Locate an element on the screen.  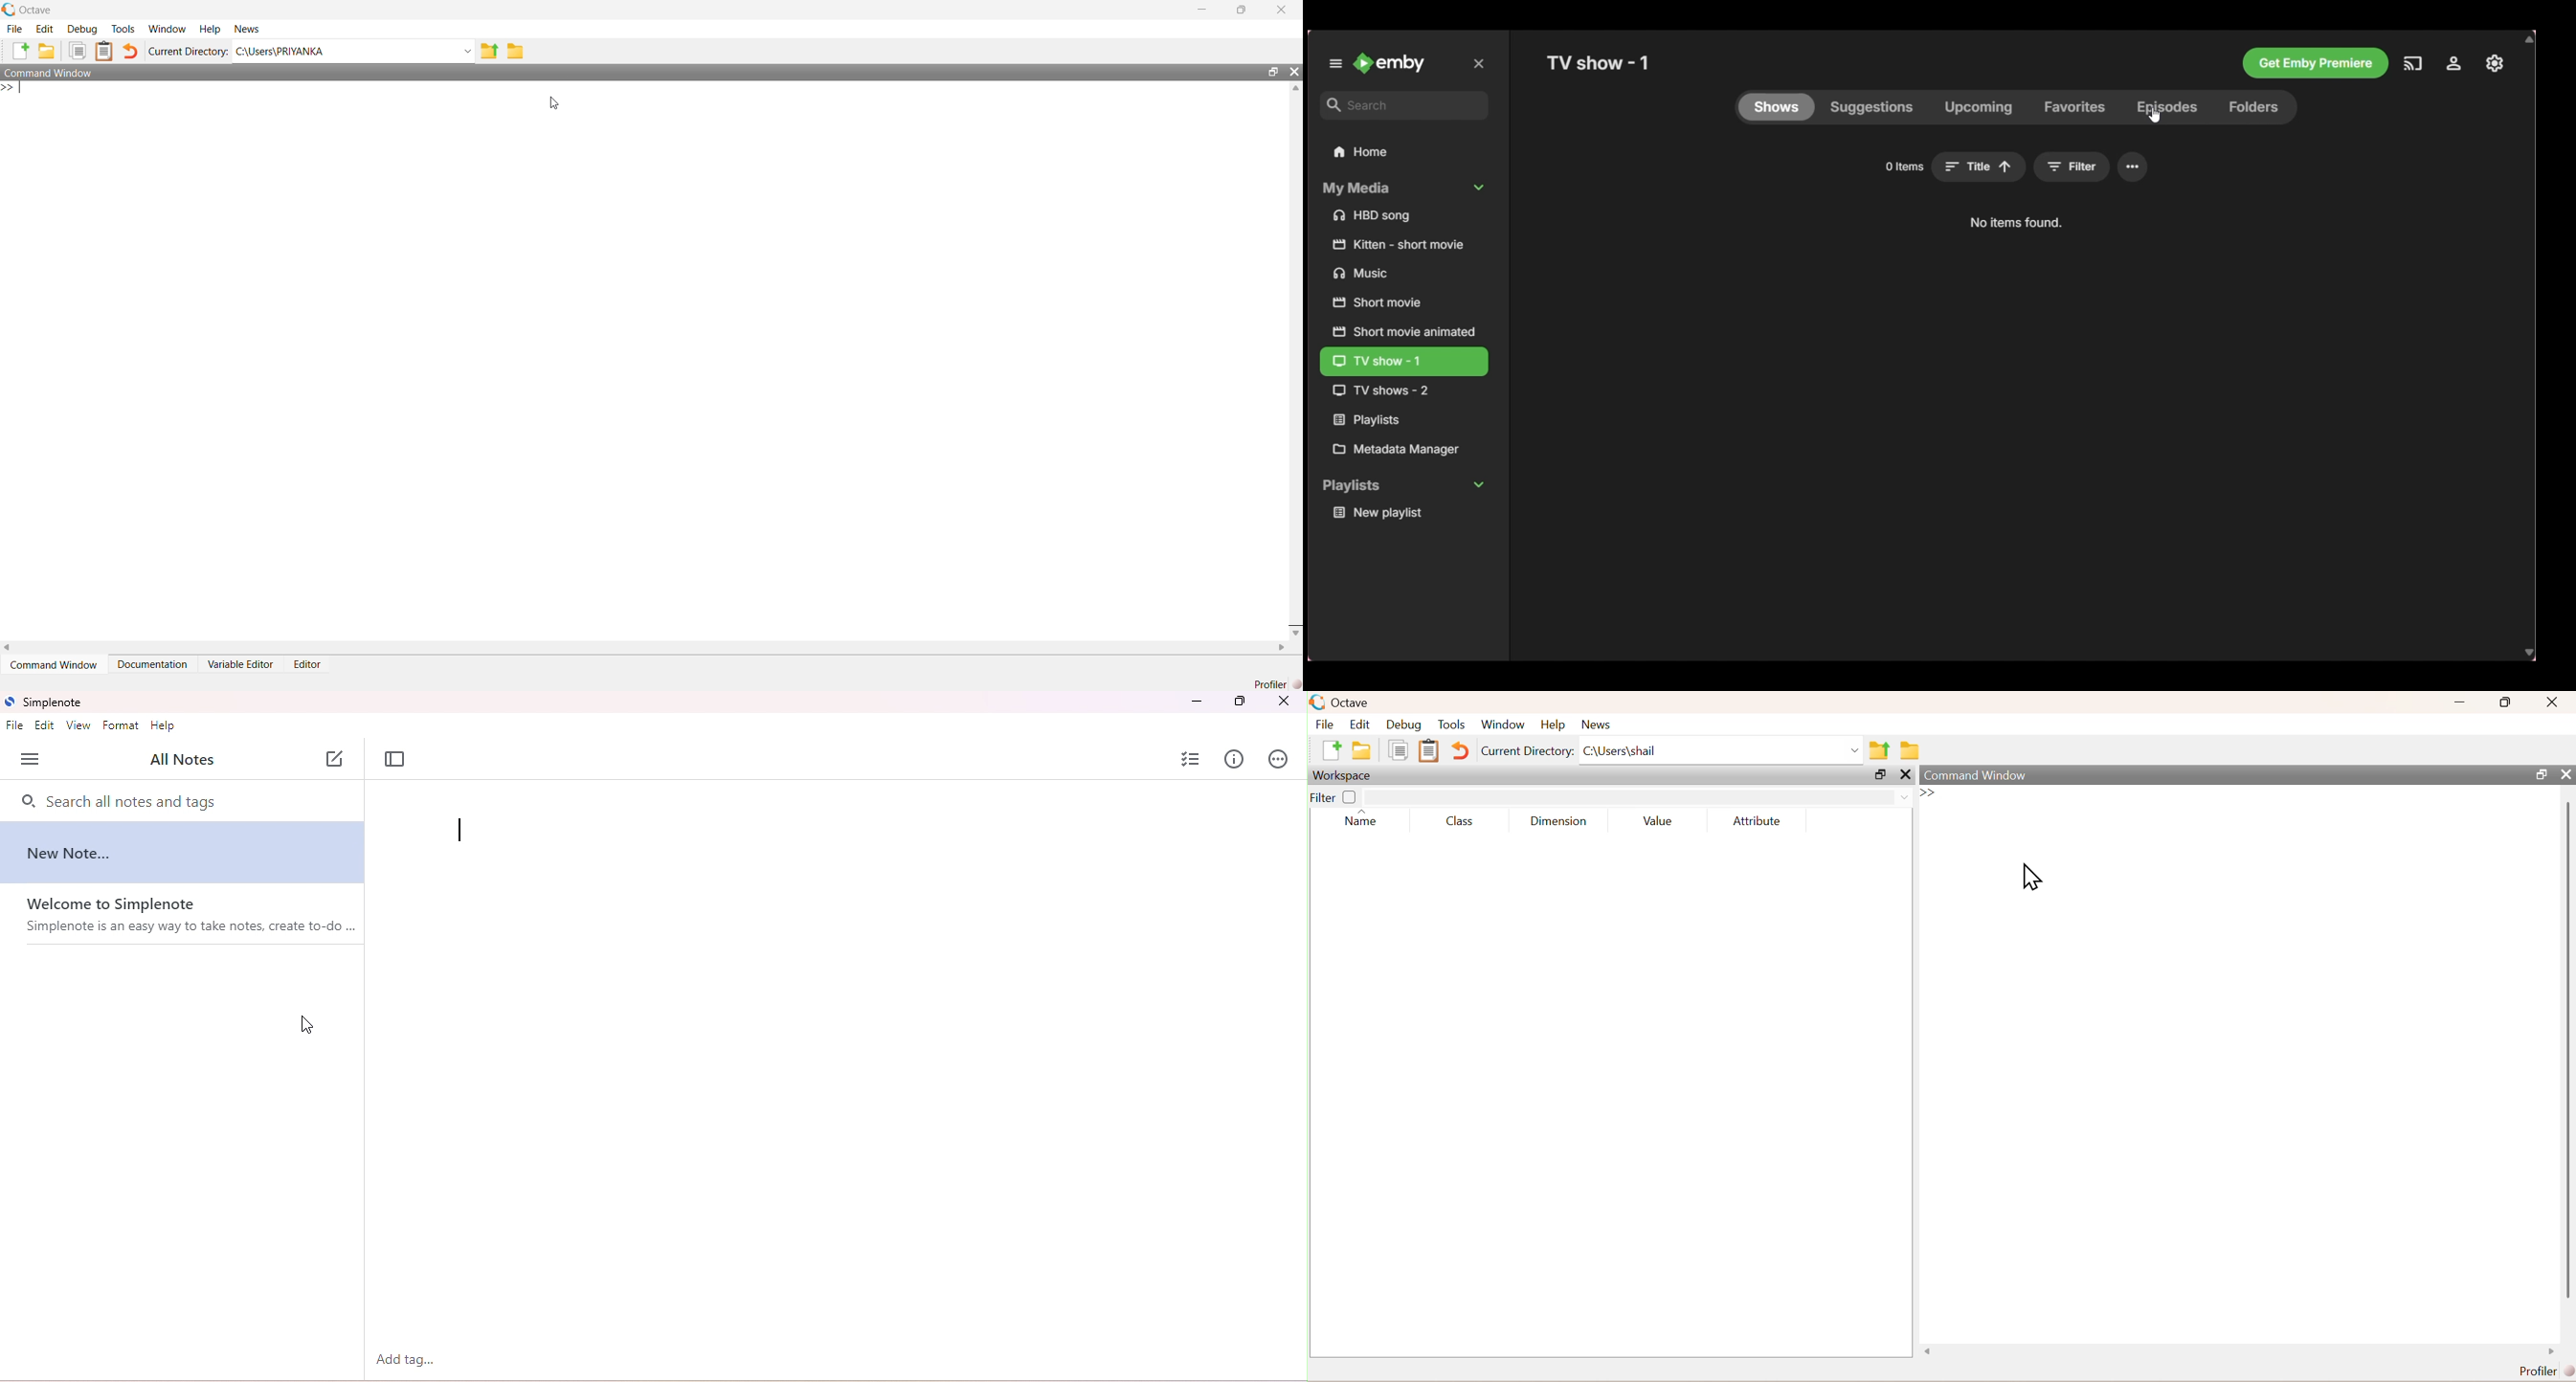
add tag is located at coordinates (408, 1360).